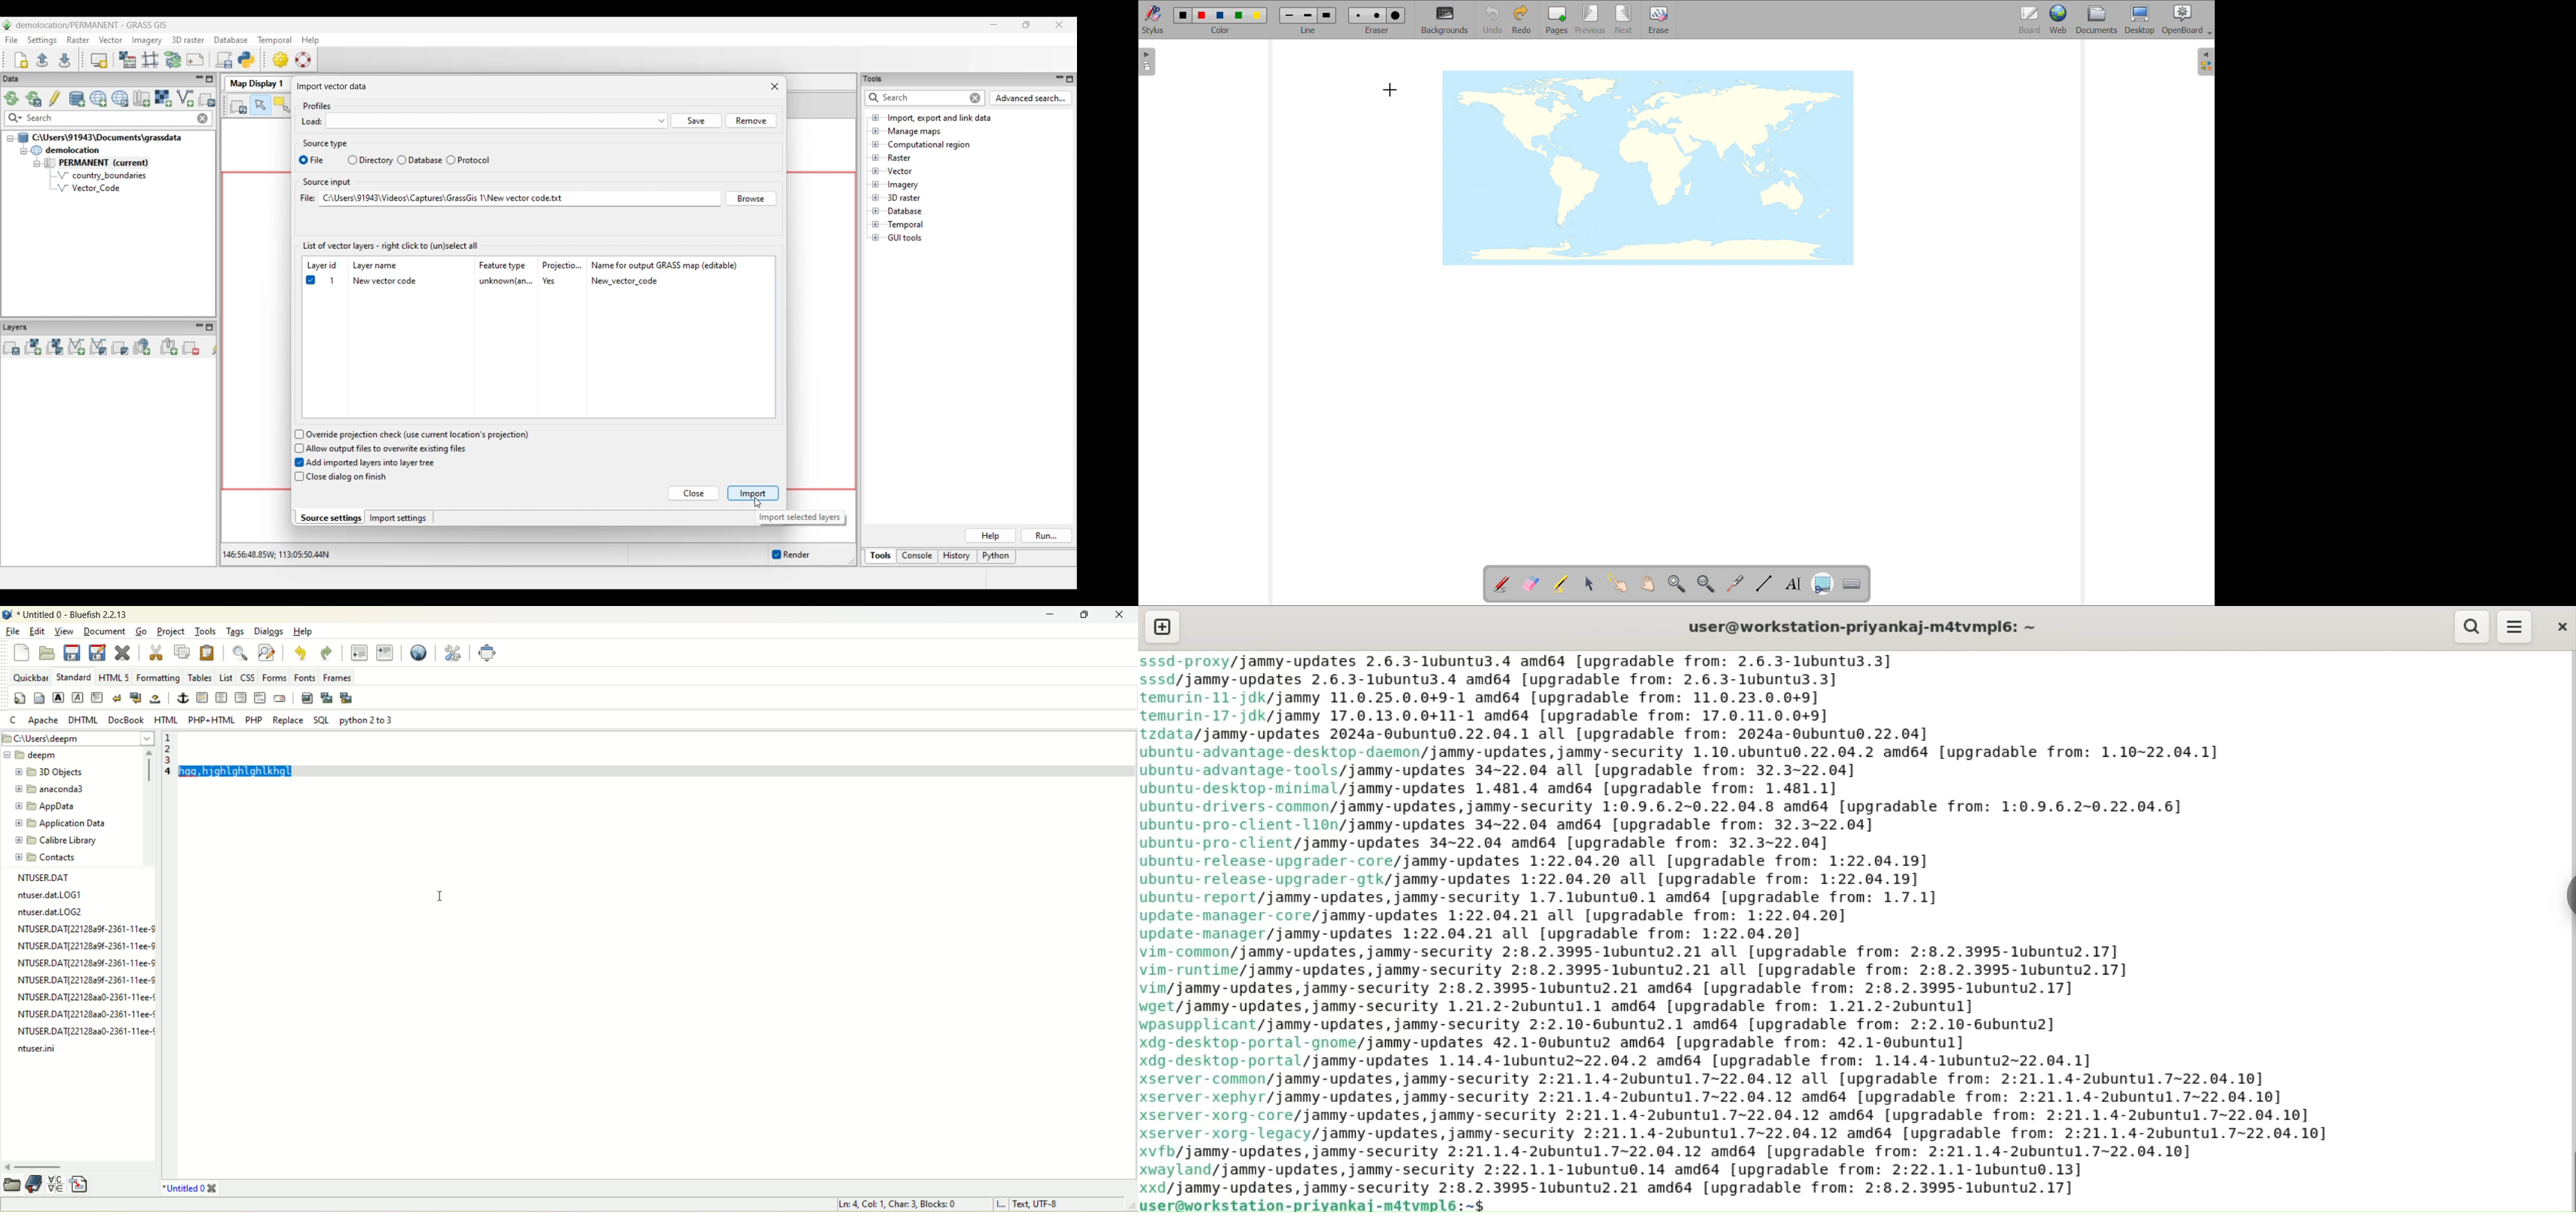  What do you see at coordinates (363, 720) in the screenshot?
I see `python 2 to 3` at bounding box center [363, 720].